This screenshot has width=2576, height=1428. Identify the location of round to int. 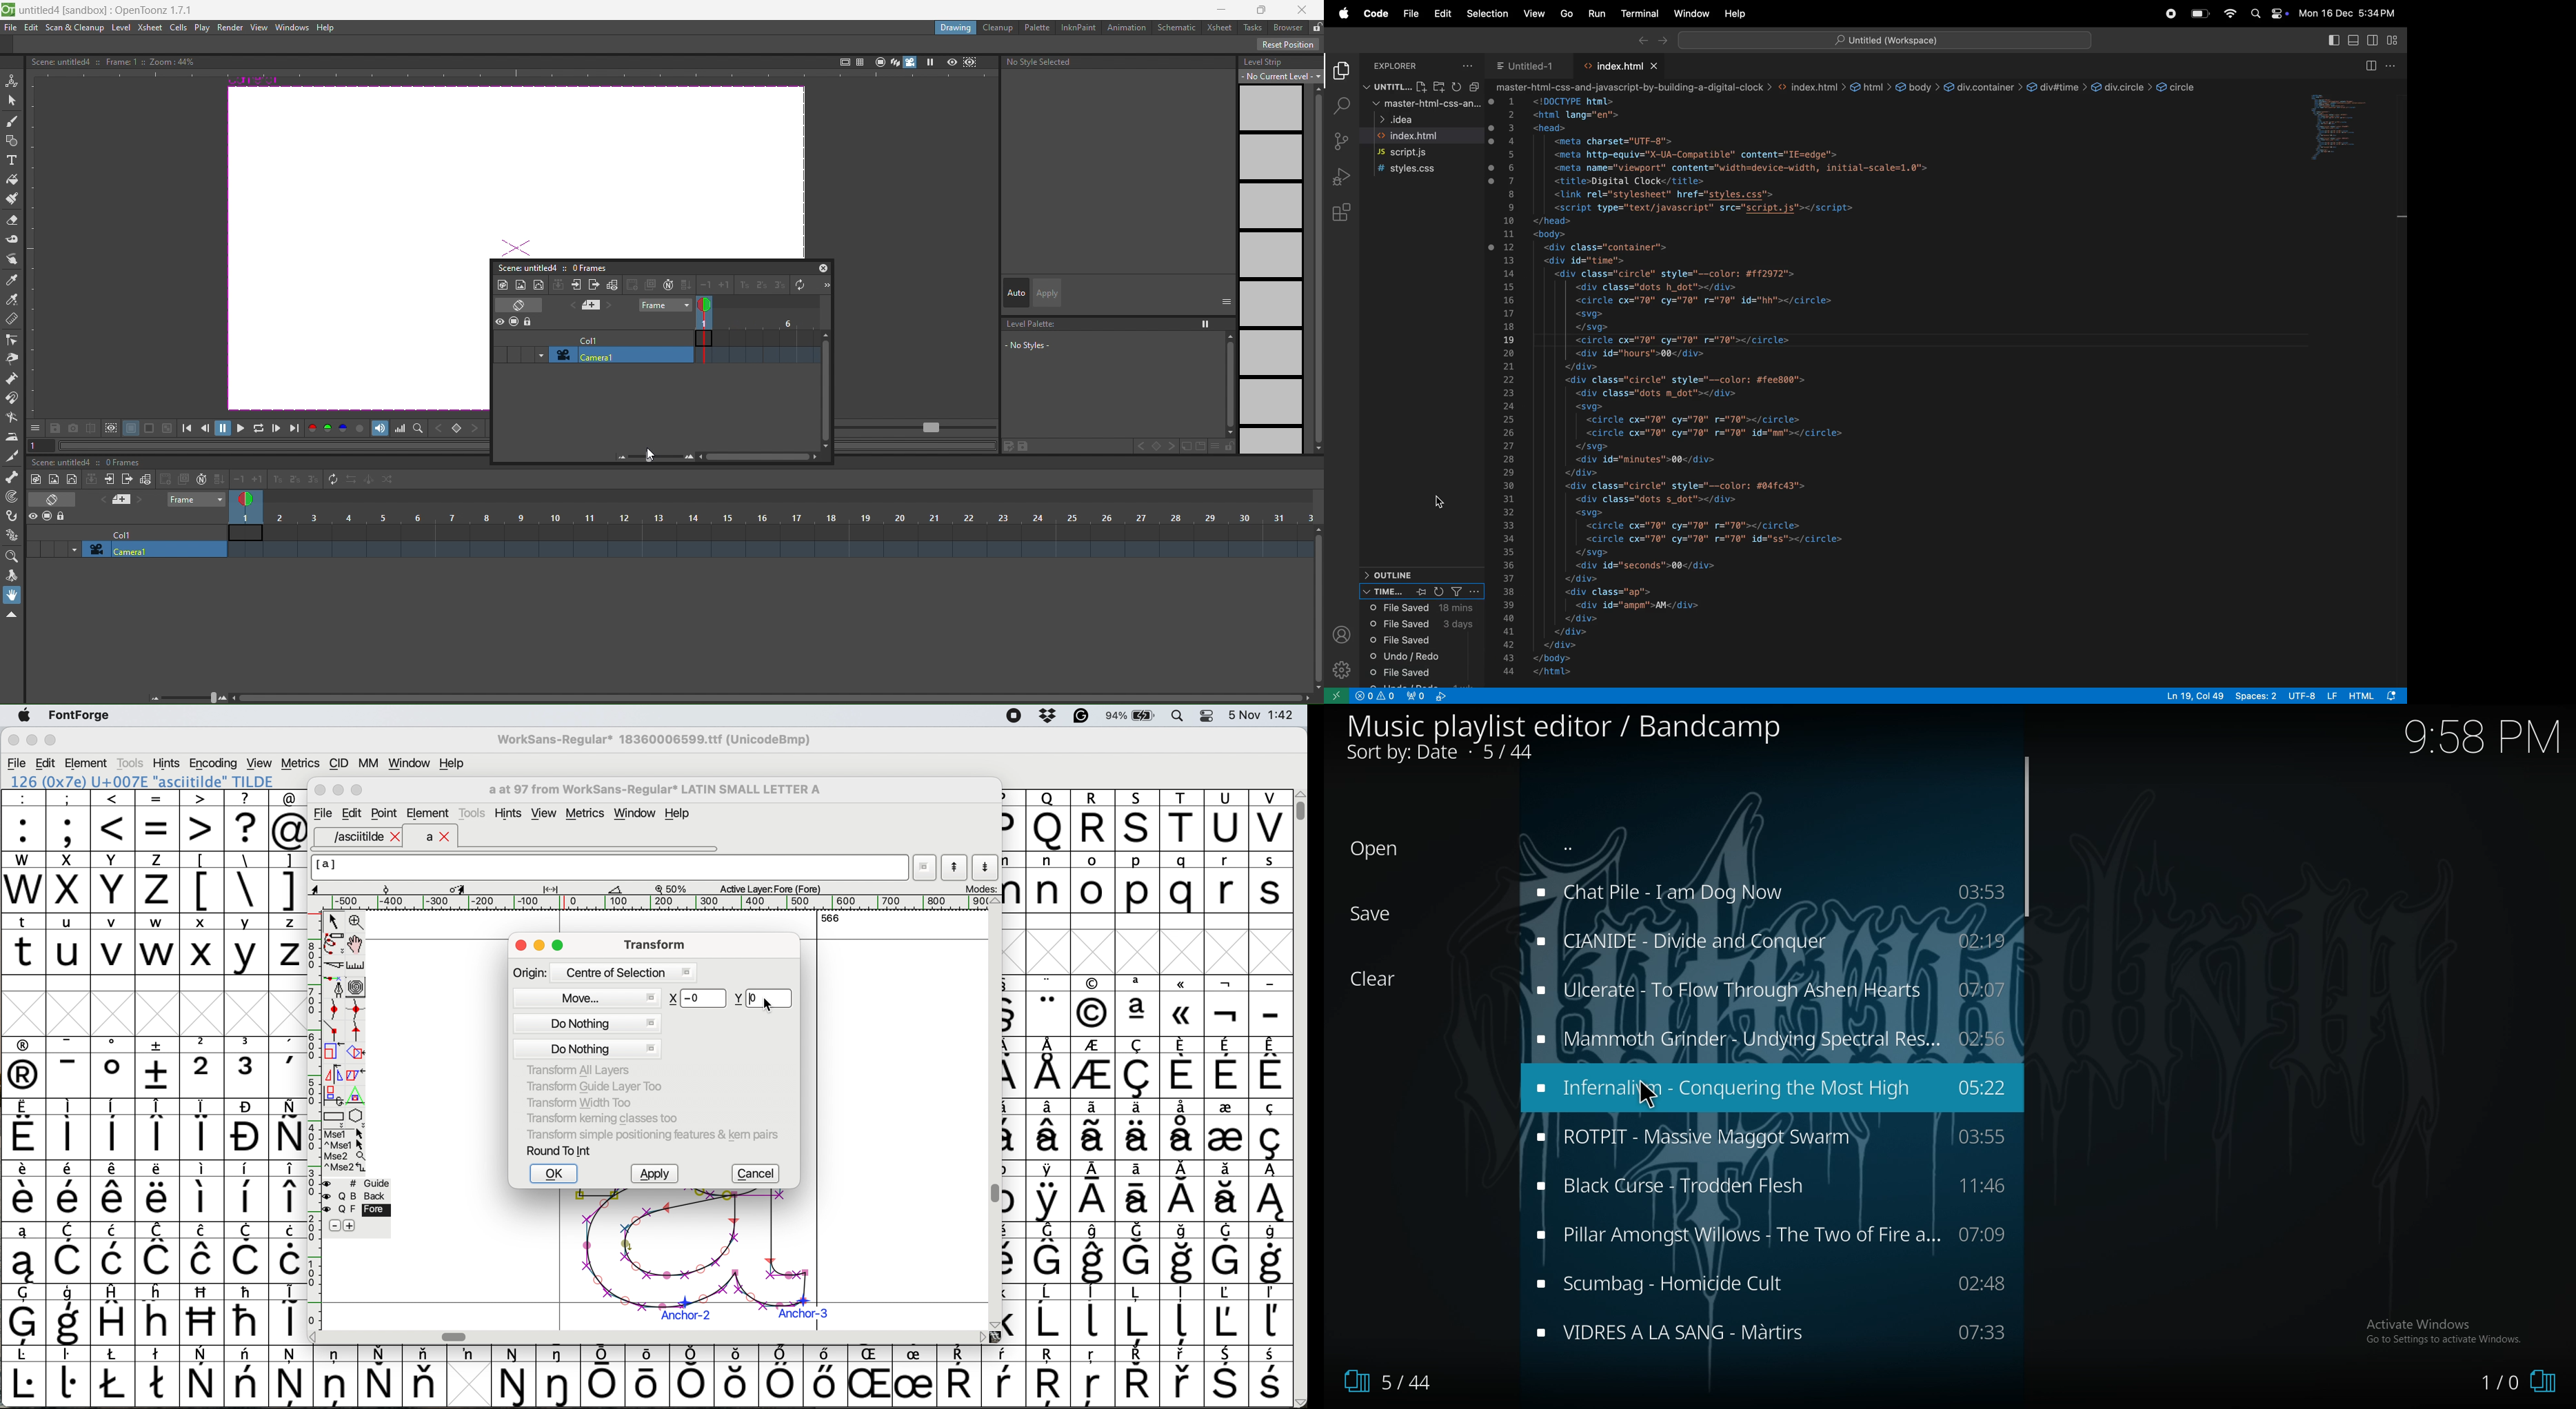
(560, 1151).